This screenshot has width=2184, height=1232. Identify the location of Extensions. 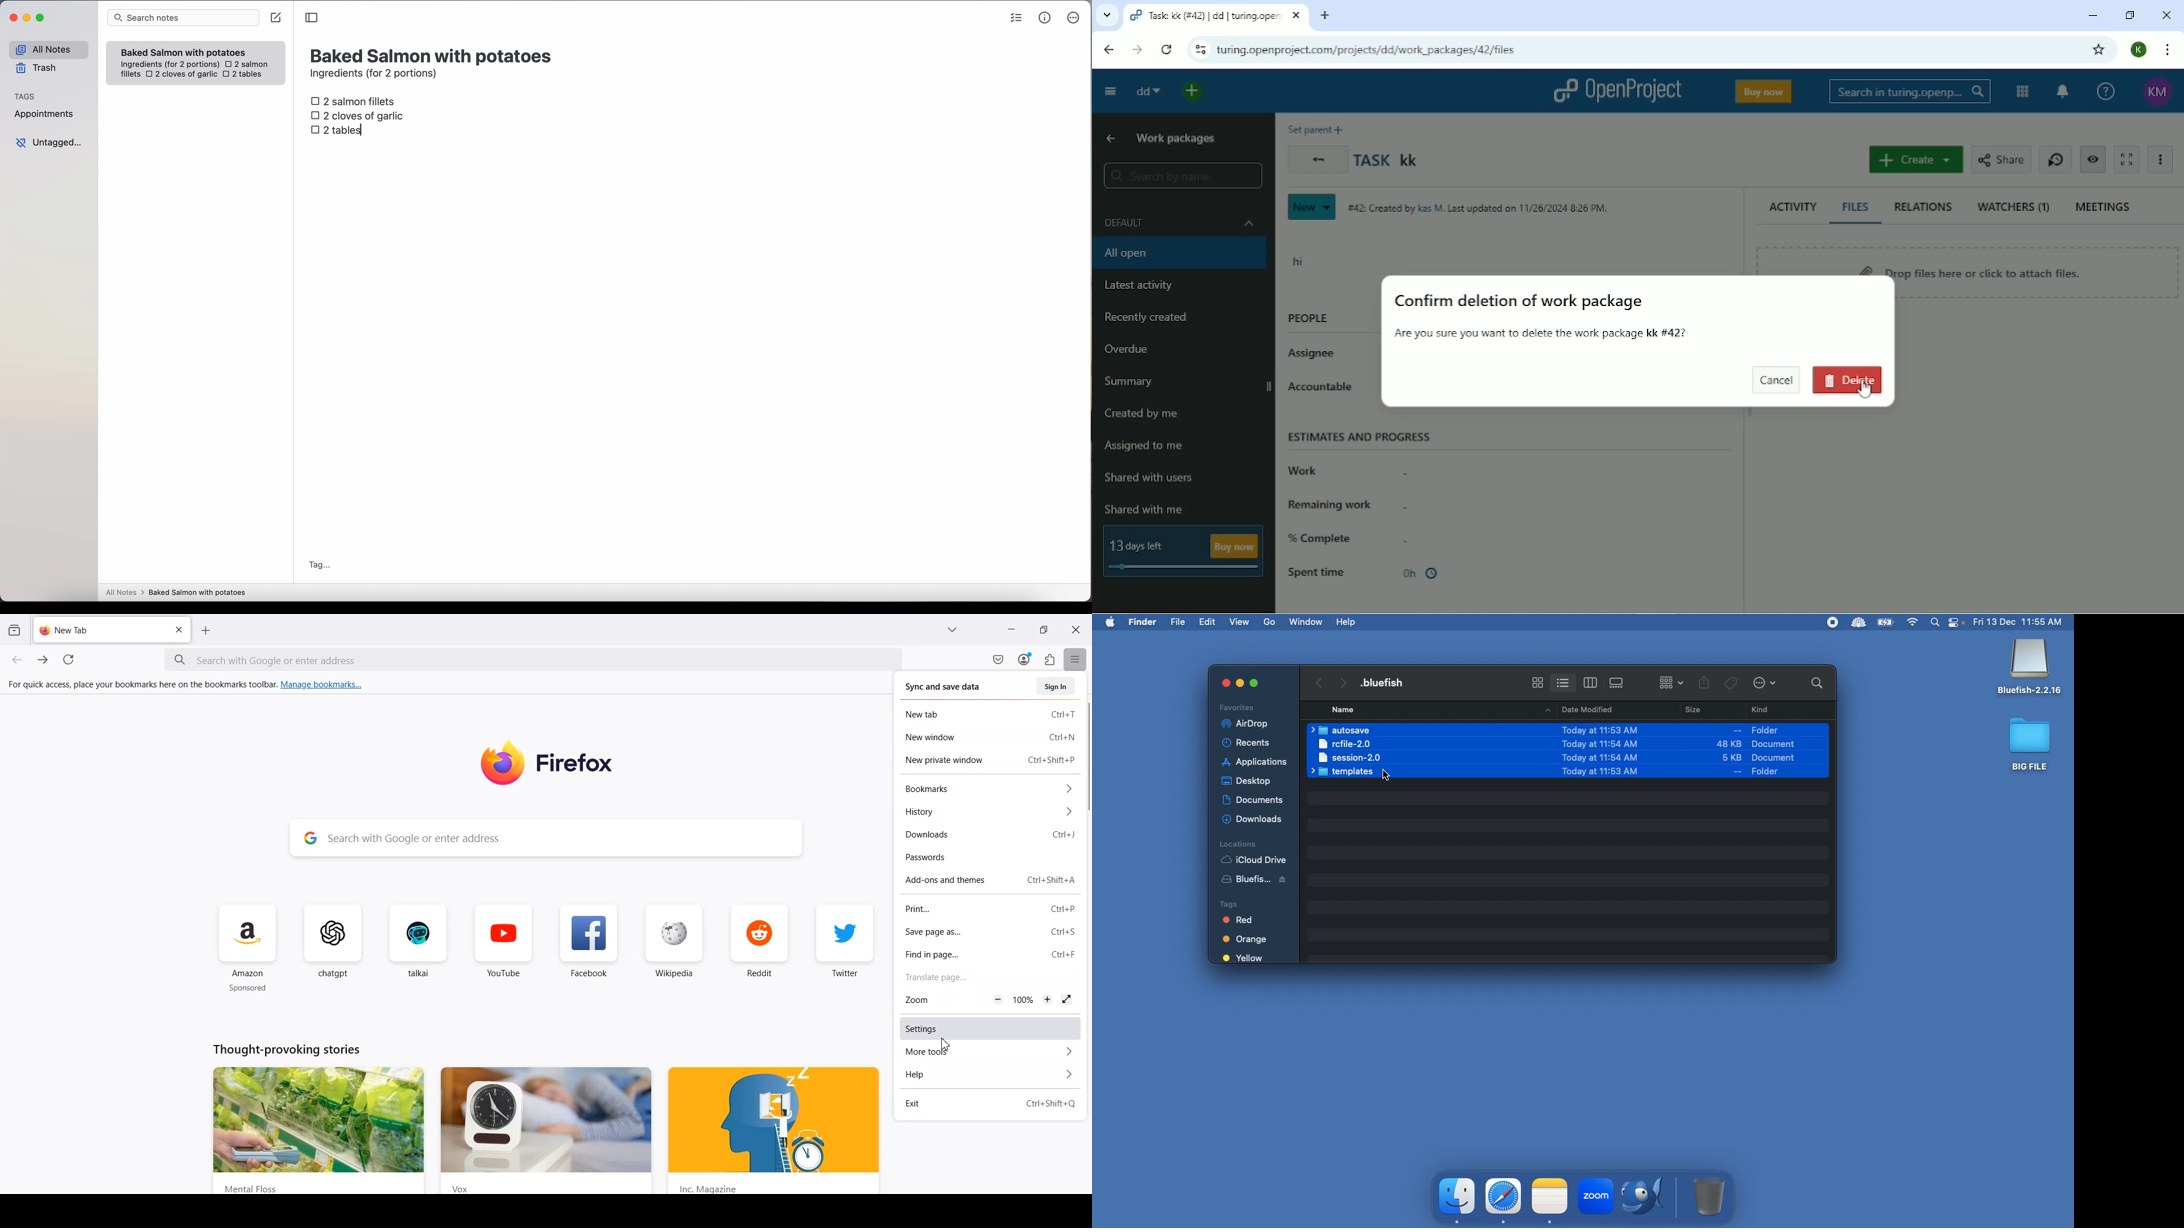
(1844, 622).